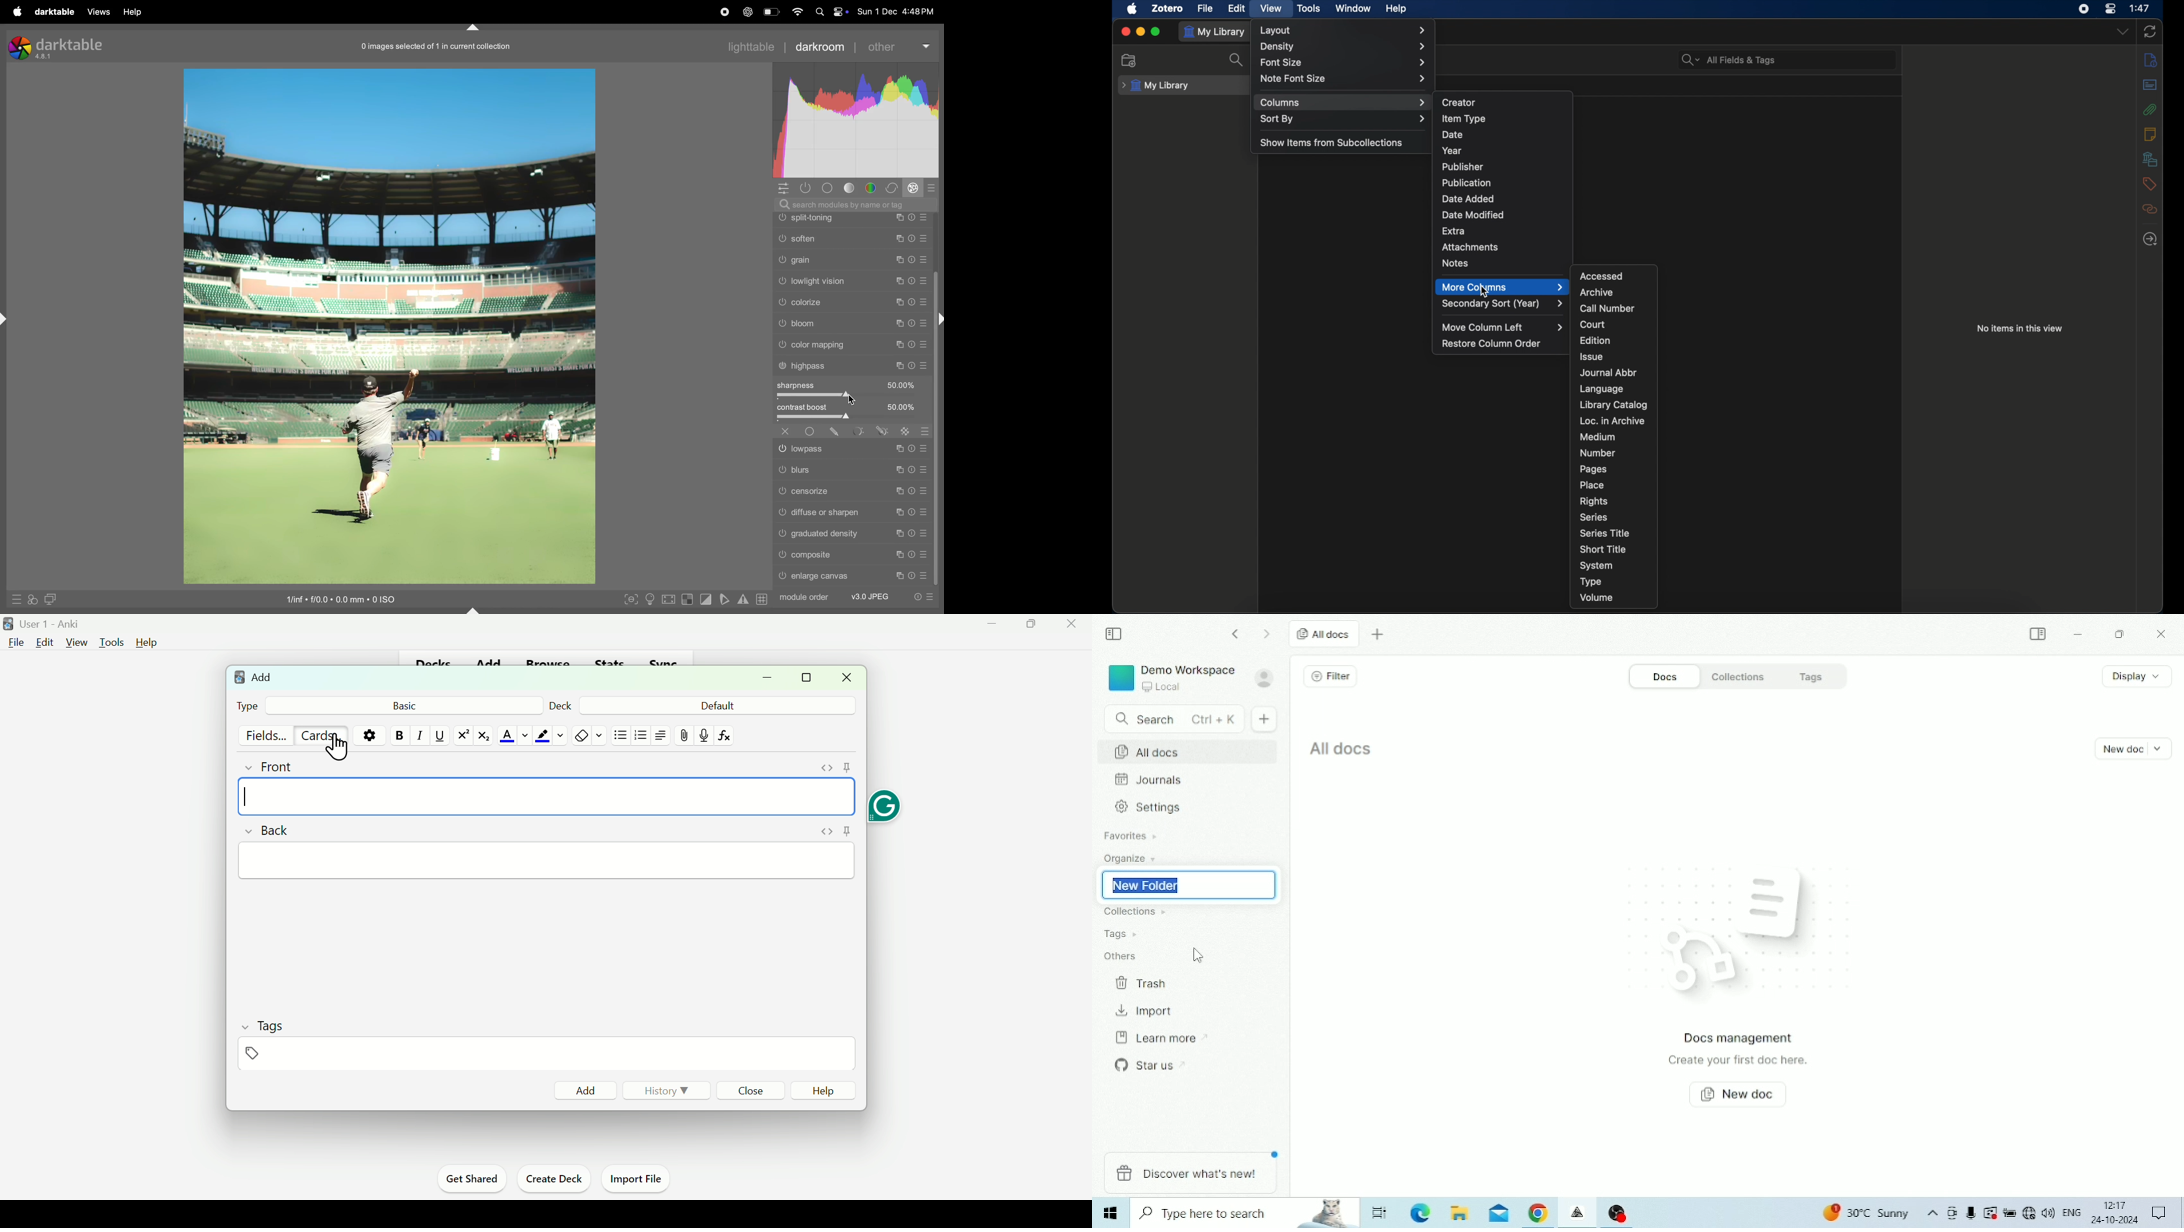 The image size is (2184, 1232). What do you see at coordinates (852, 555) in the screenshot?
I see `compatible` at bounding box center [852, 555].